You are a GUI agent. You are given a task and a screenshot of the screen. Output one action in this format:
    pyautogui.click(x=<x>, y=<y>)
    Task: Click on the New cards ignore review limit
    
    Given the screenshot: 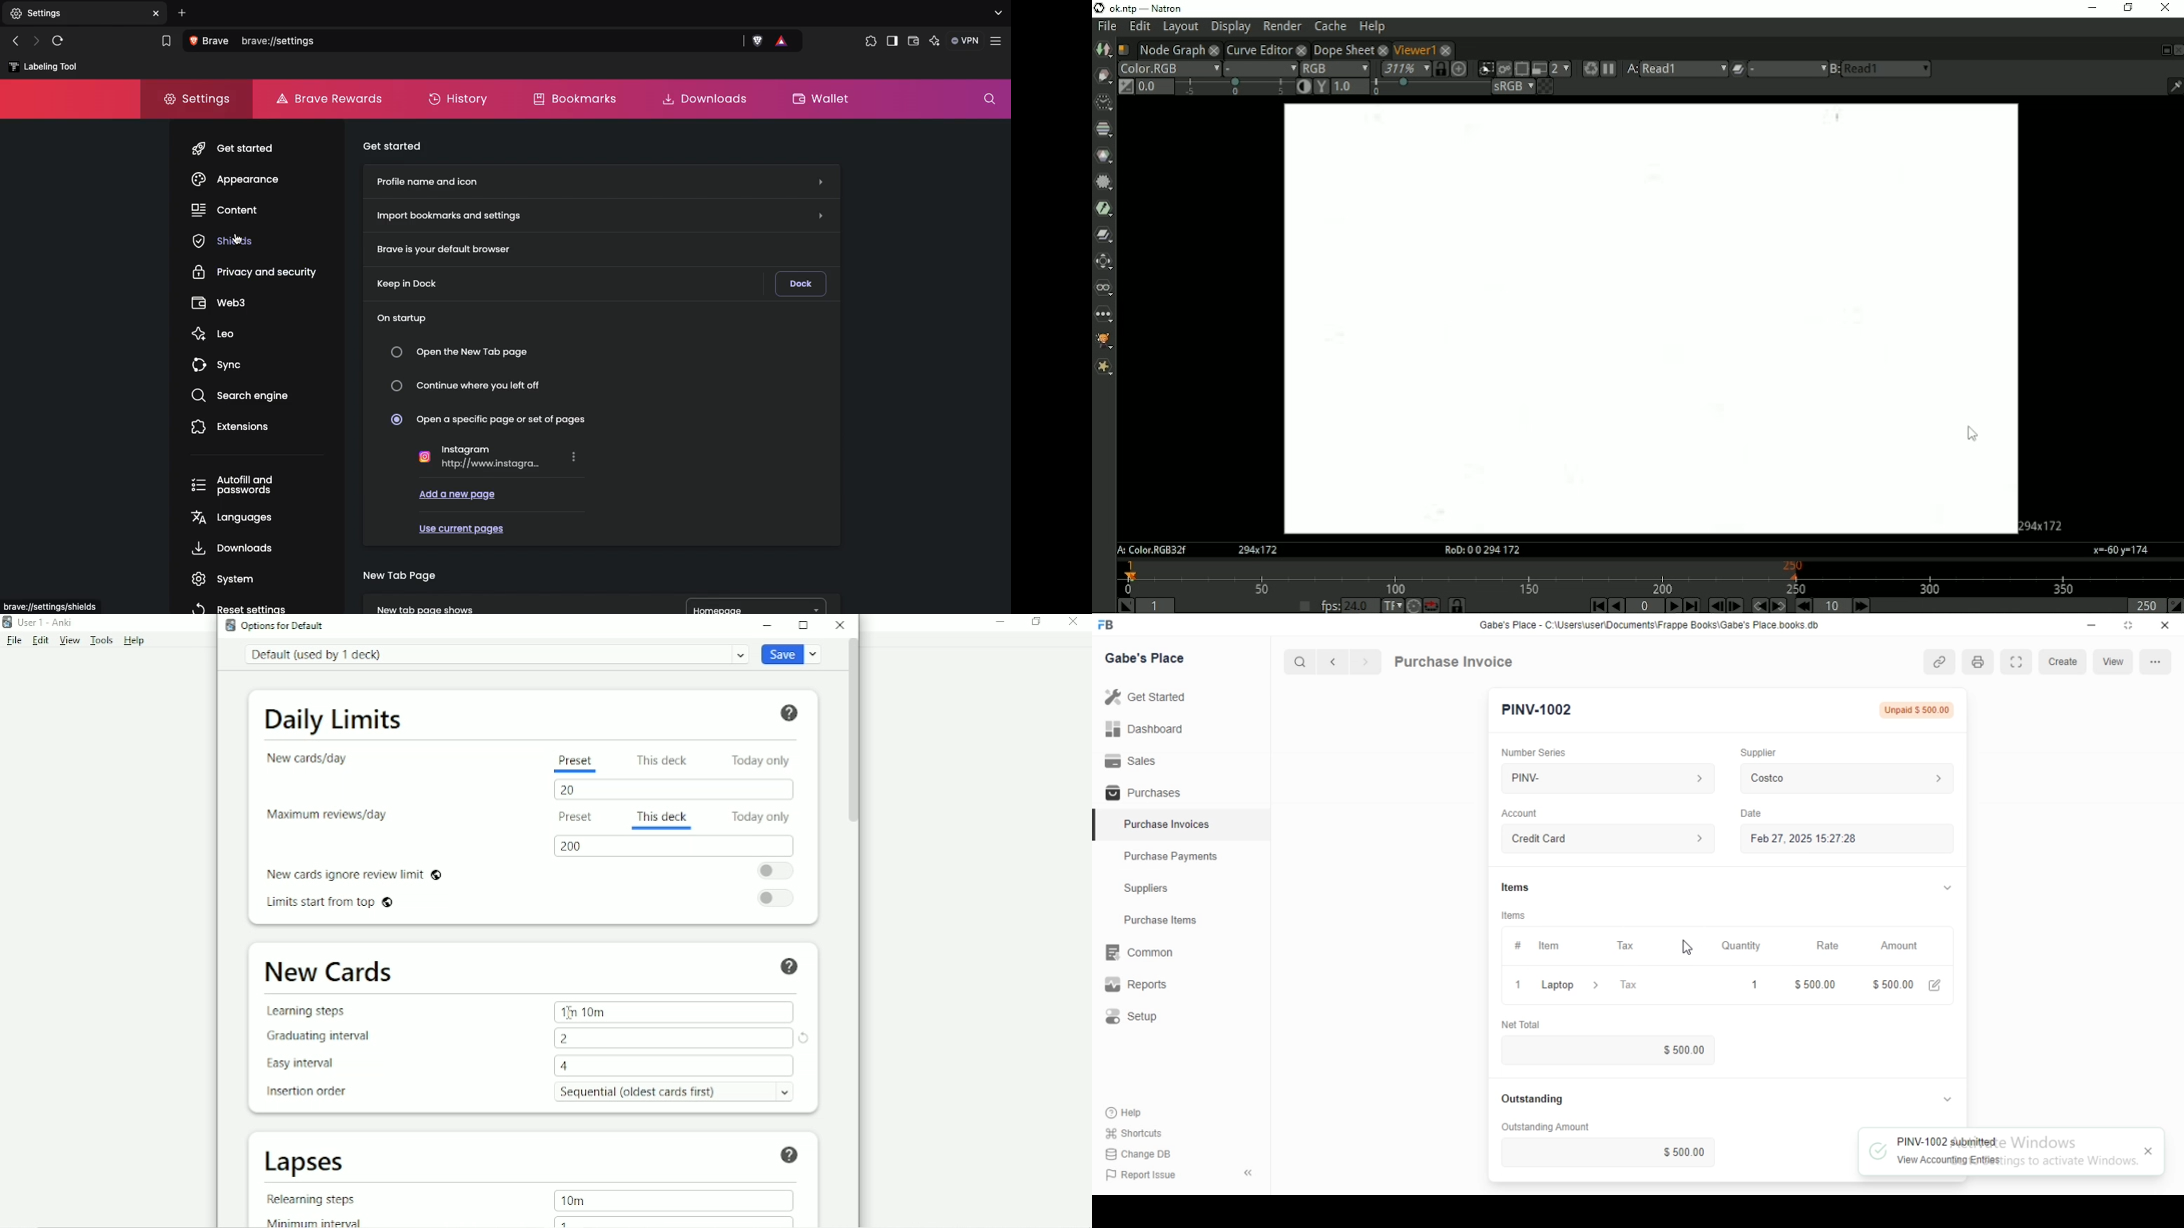 What is the action you would take?
    pyautogui.click(x=356, y=874)
    